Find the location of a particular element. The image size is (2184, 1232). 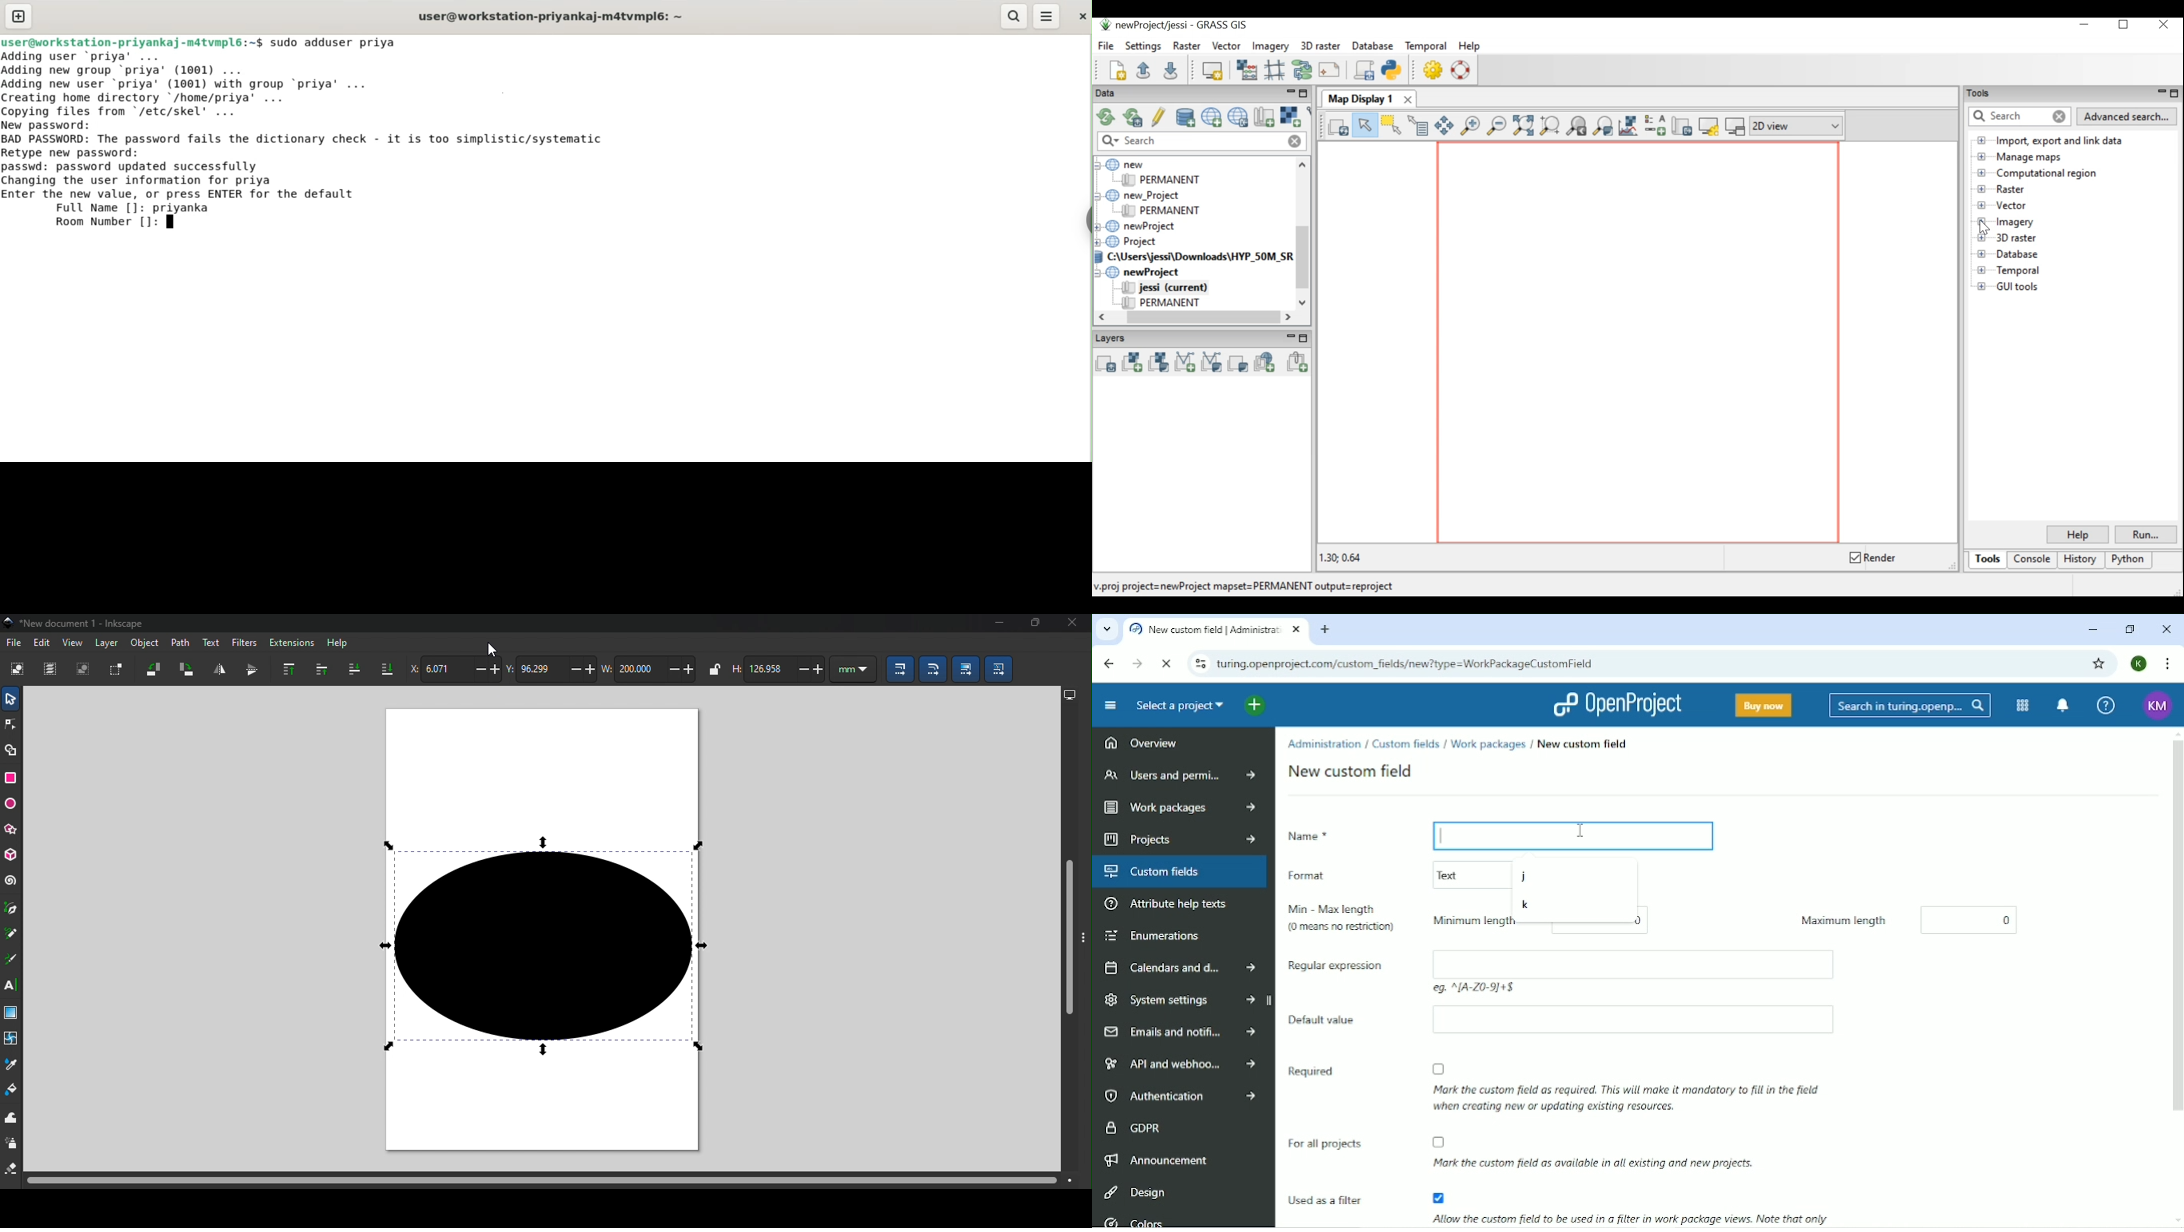

Custom fields is located at coordinates (1181, 872).